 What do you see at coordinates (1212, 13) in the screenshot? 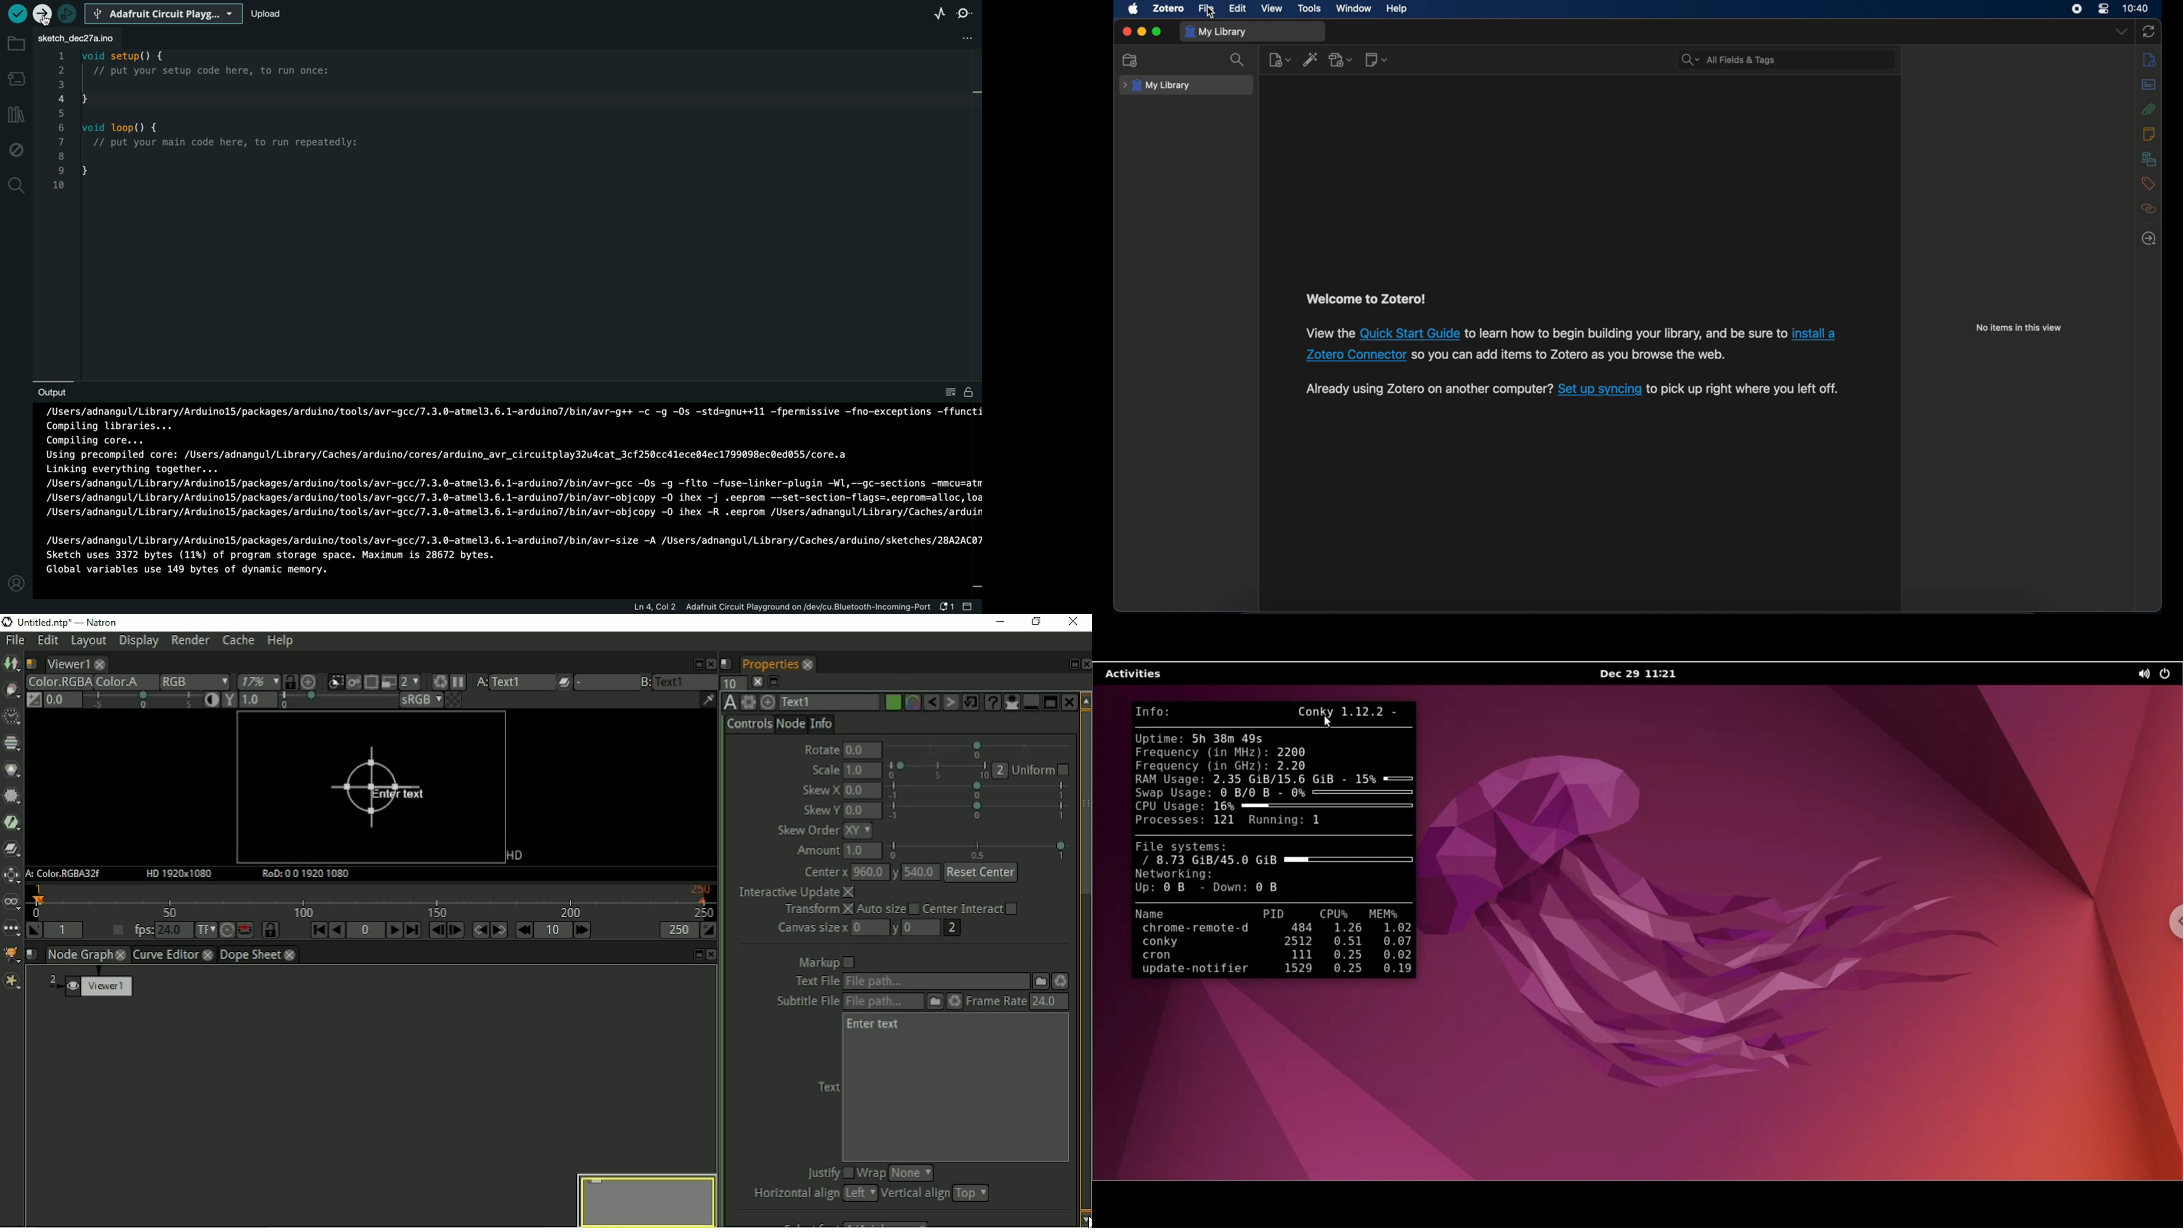
I see `cursor` at bounding box center [1212, 13].